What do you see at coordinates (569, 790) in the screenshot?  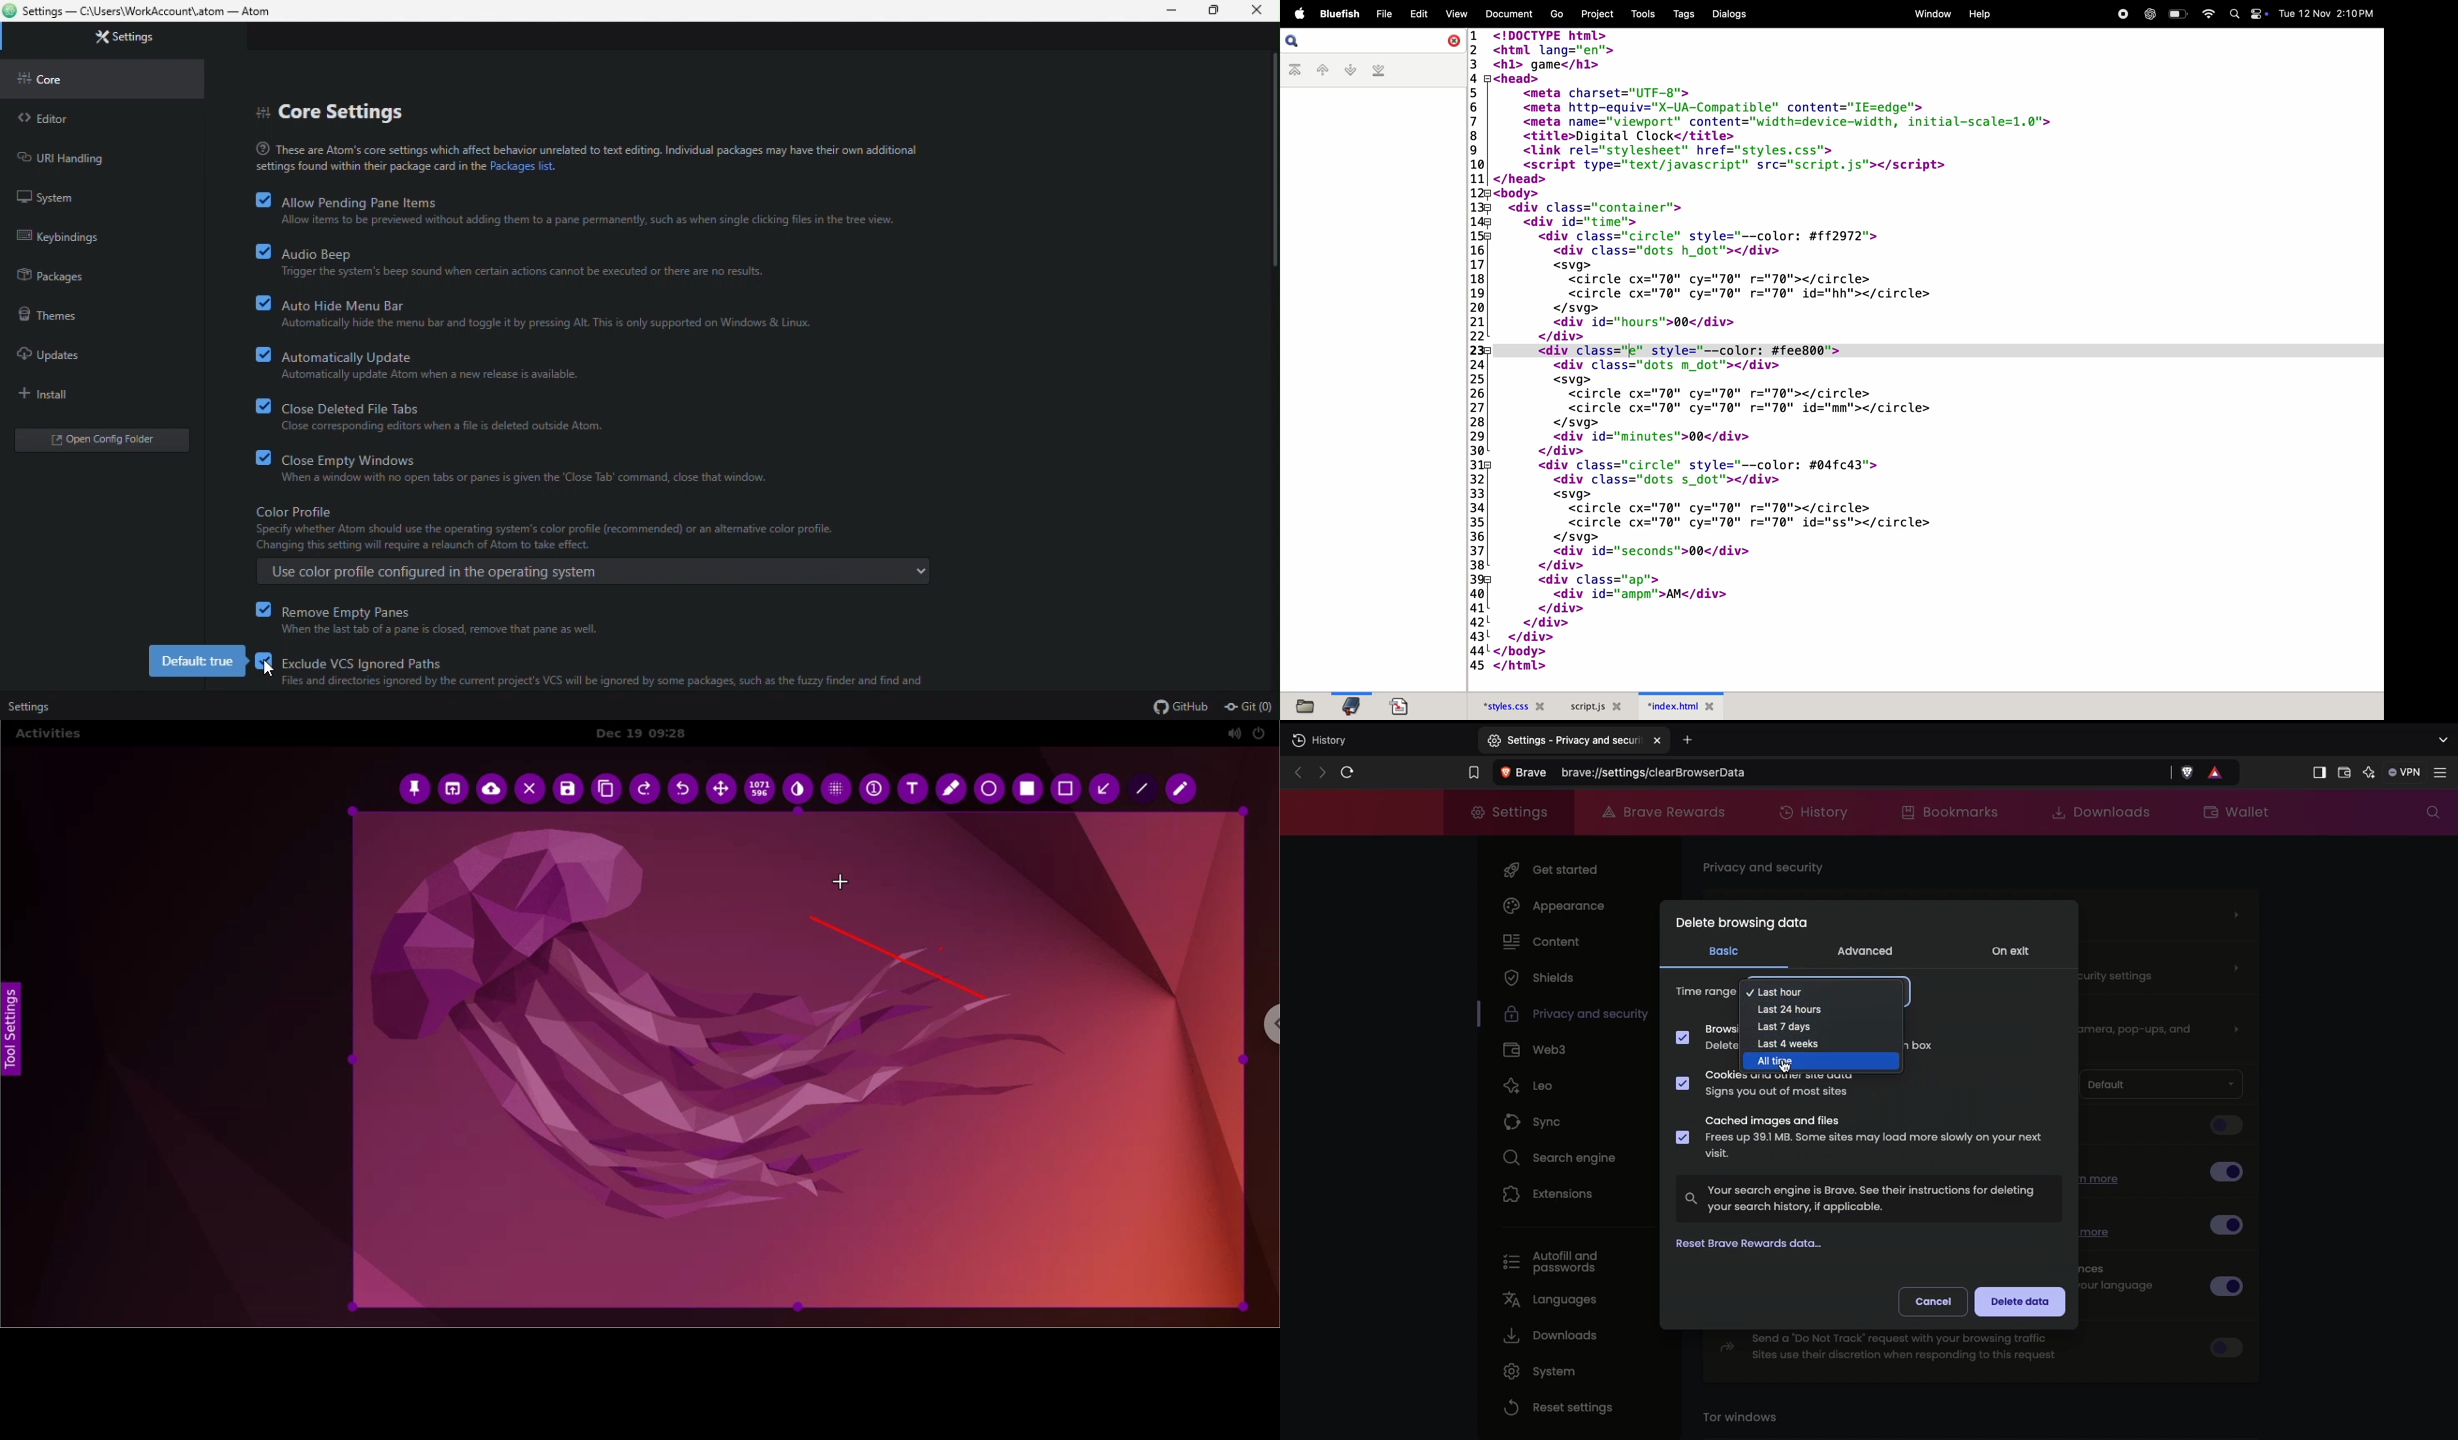 I see `save` at bounding box center [569, 790].